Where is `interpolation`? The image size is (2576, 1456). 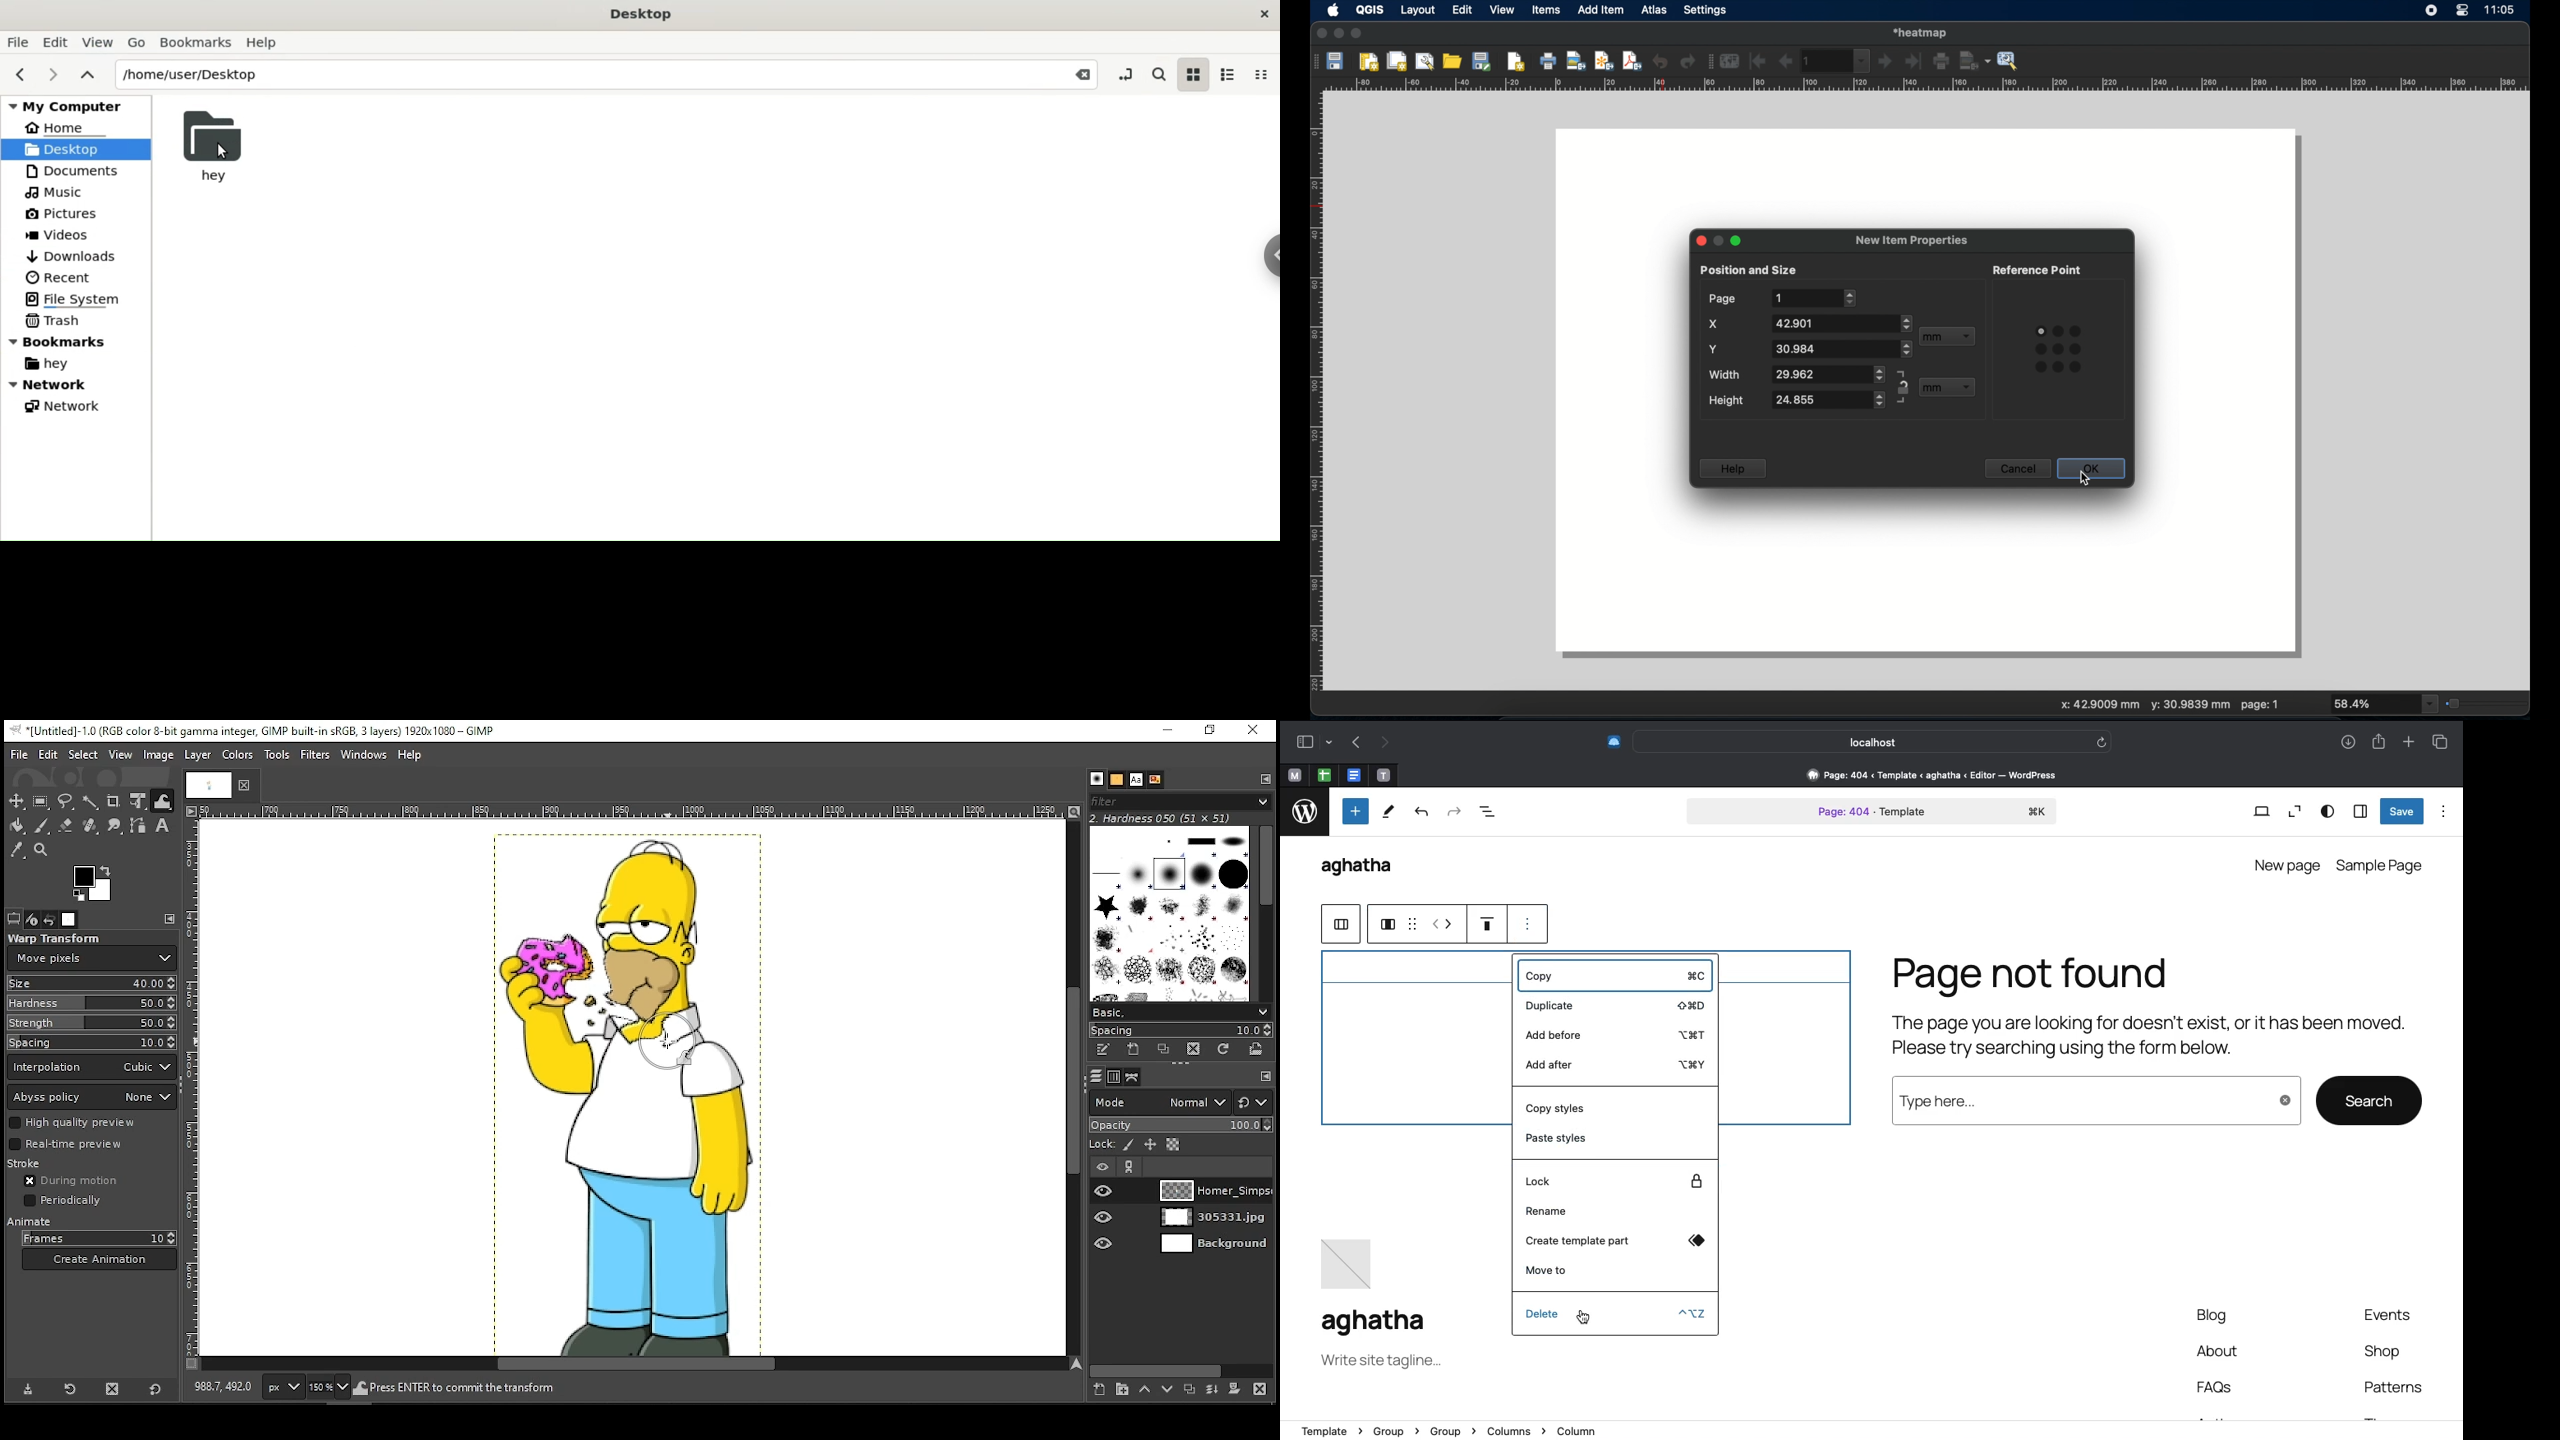
interpolation is located at coordinates (93, 1066).